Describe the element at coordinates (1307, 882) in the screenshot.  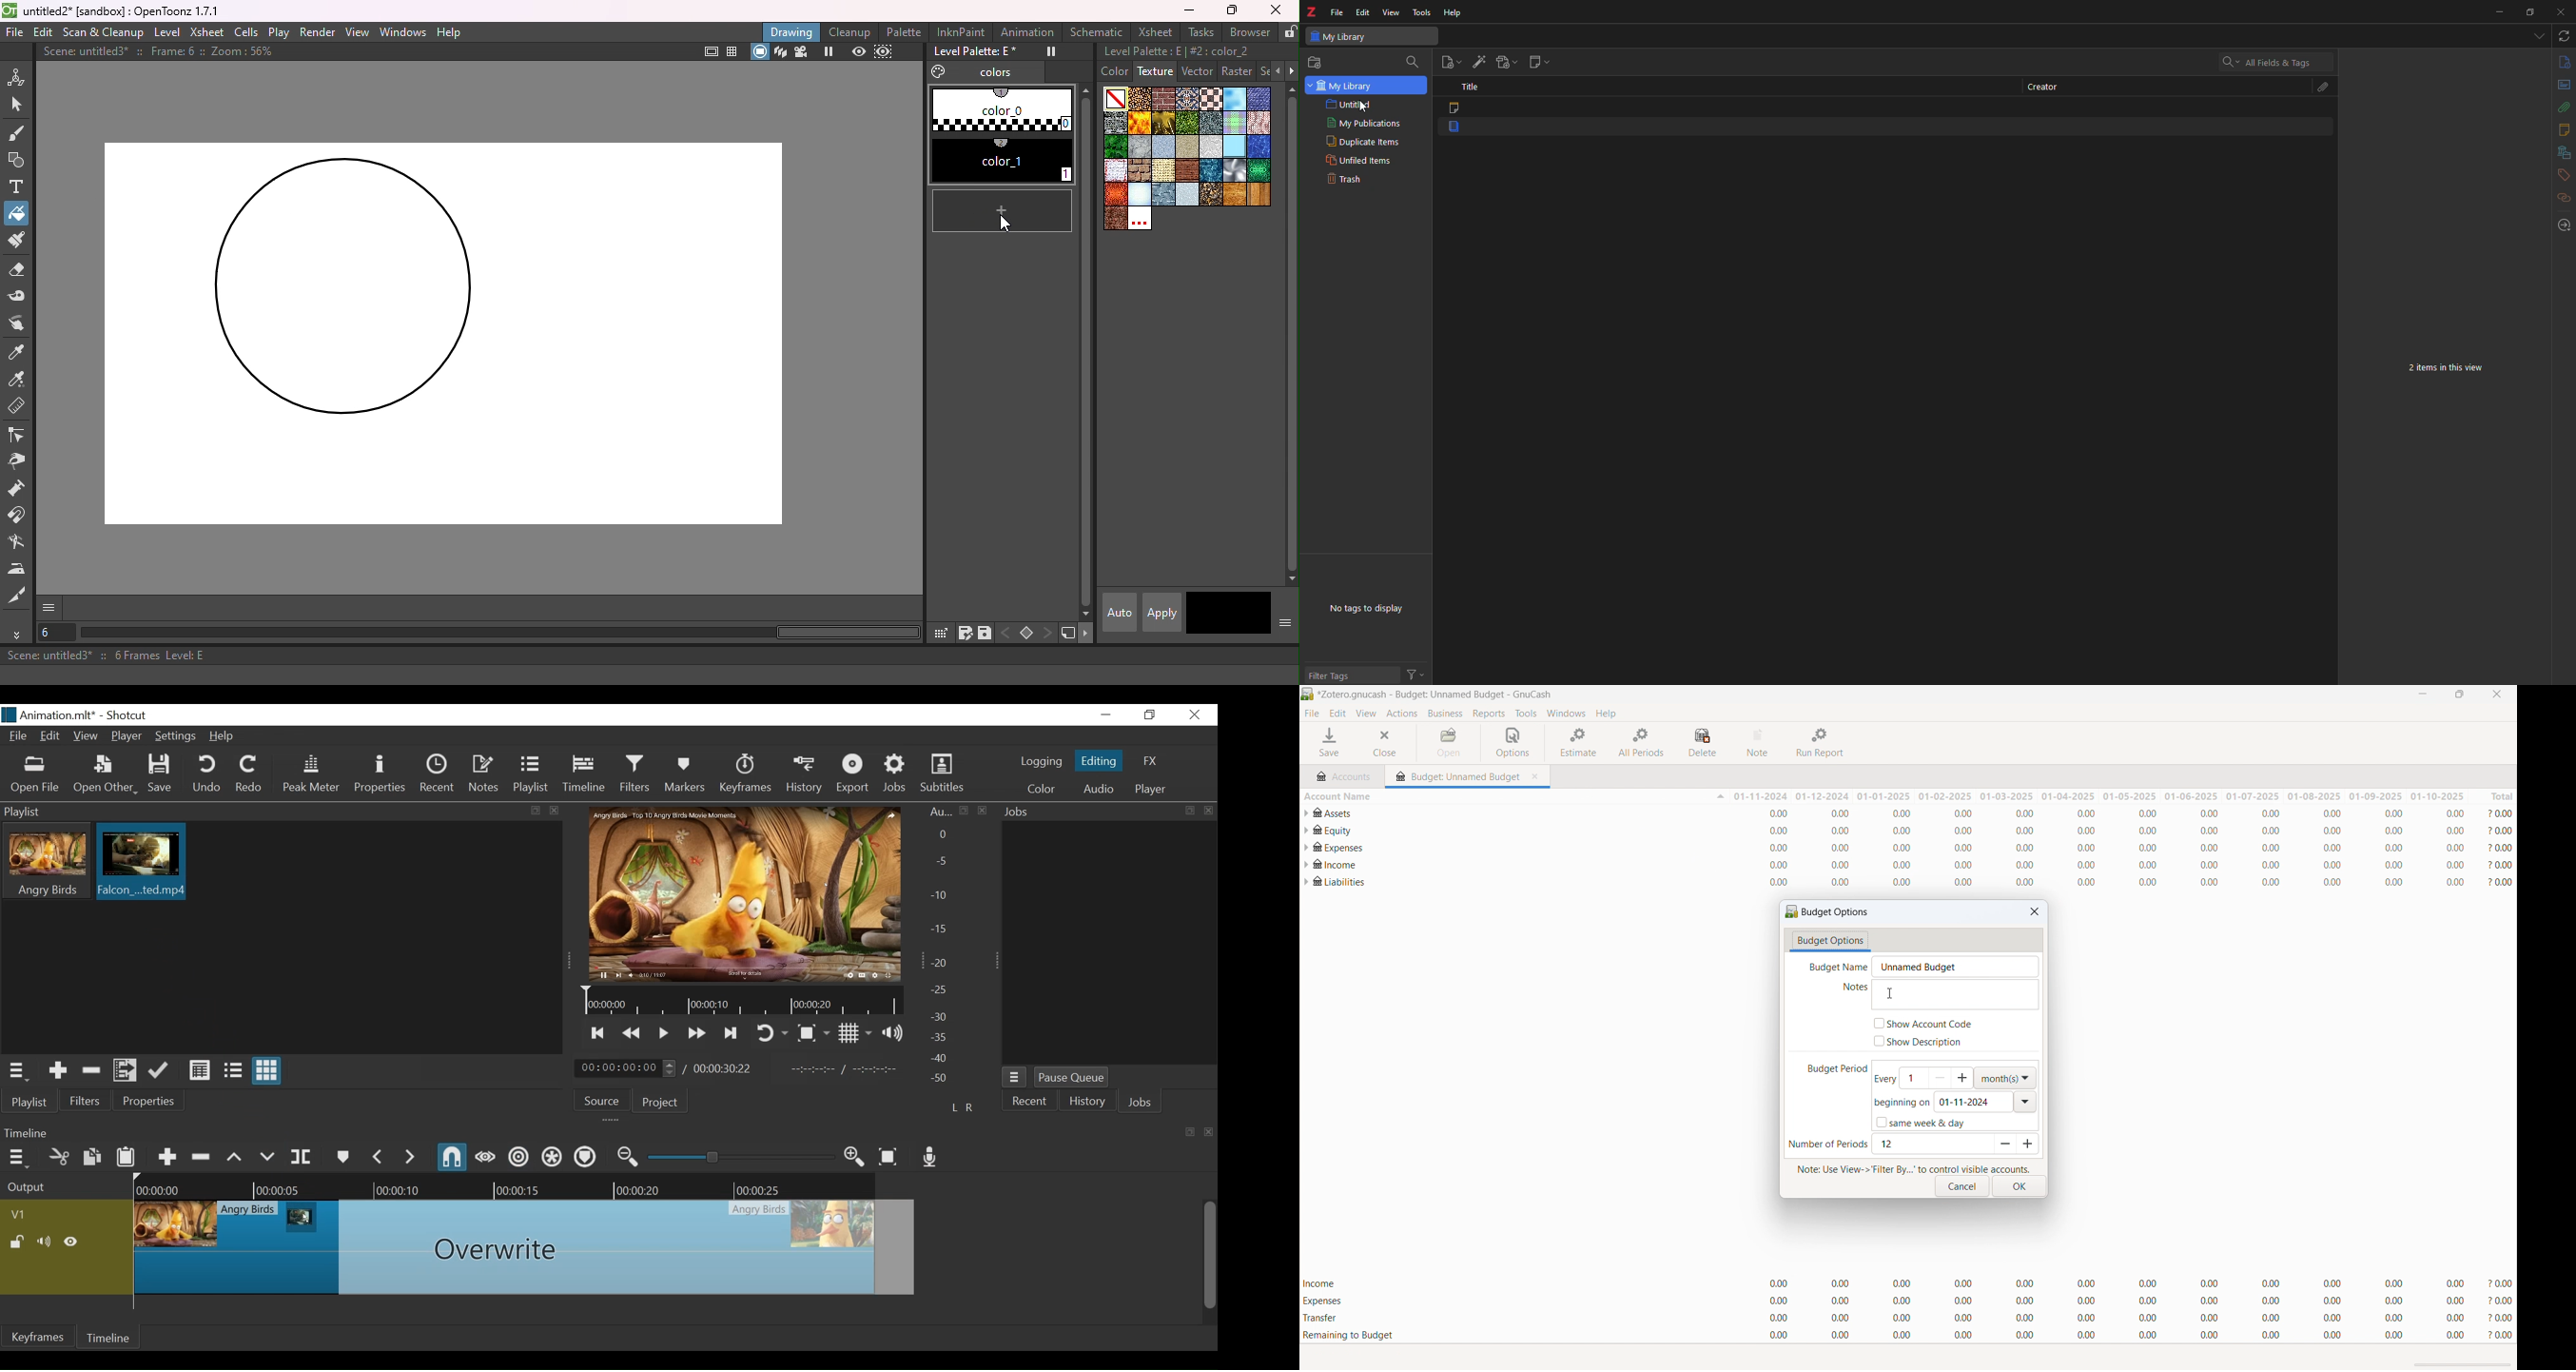
I see `expand subaccounts` at that location.